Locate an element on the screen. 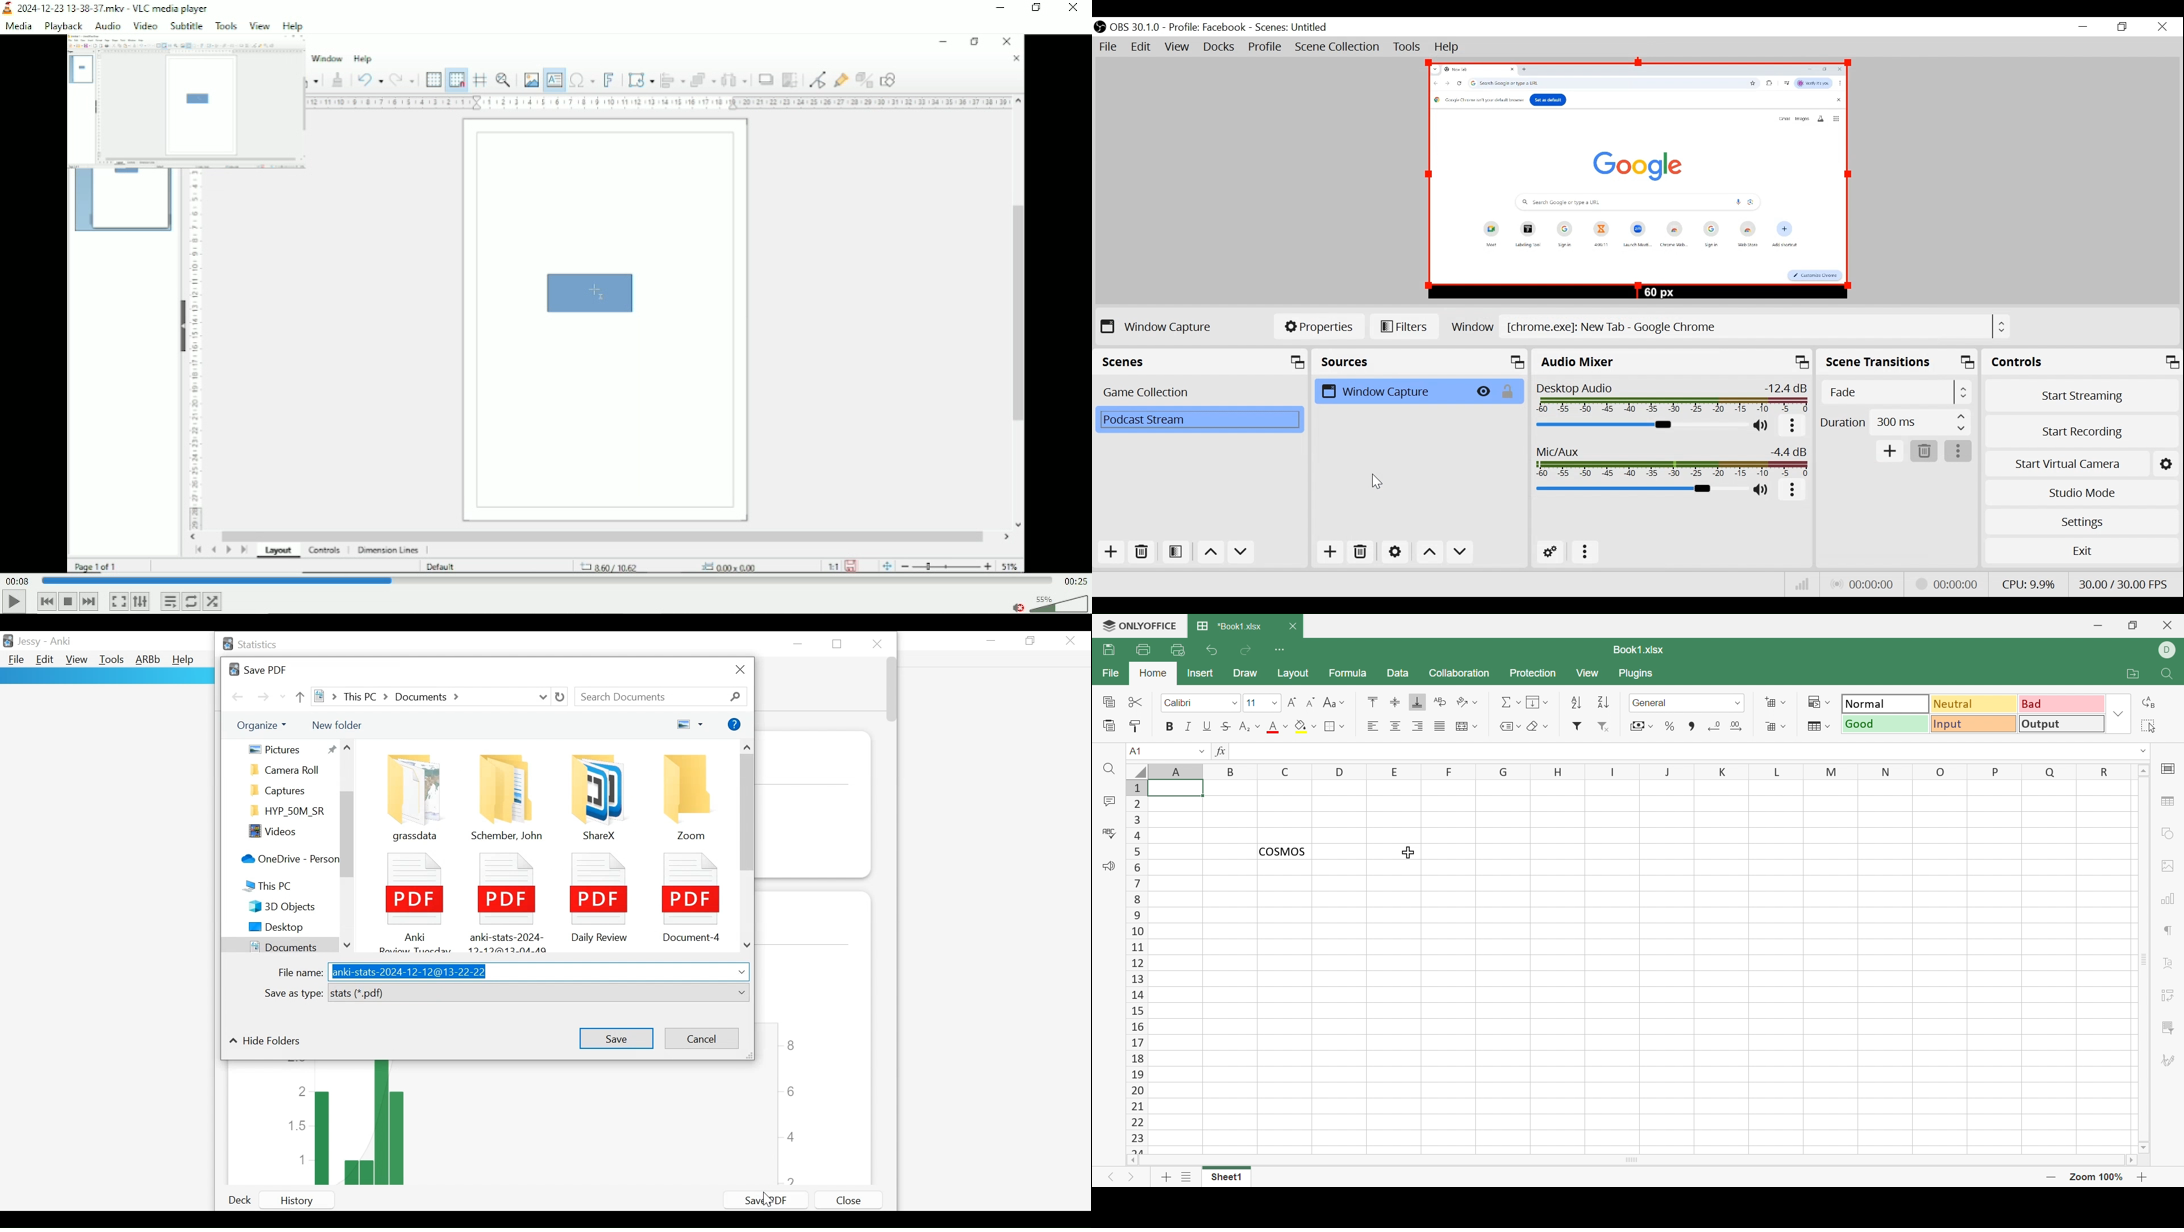 The width and height of the screenshot is (2184, 1232). Move up is located at coordinates (1210, 553).